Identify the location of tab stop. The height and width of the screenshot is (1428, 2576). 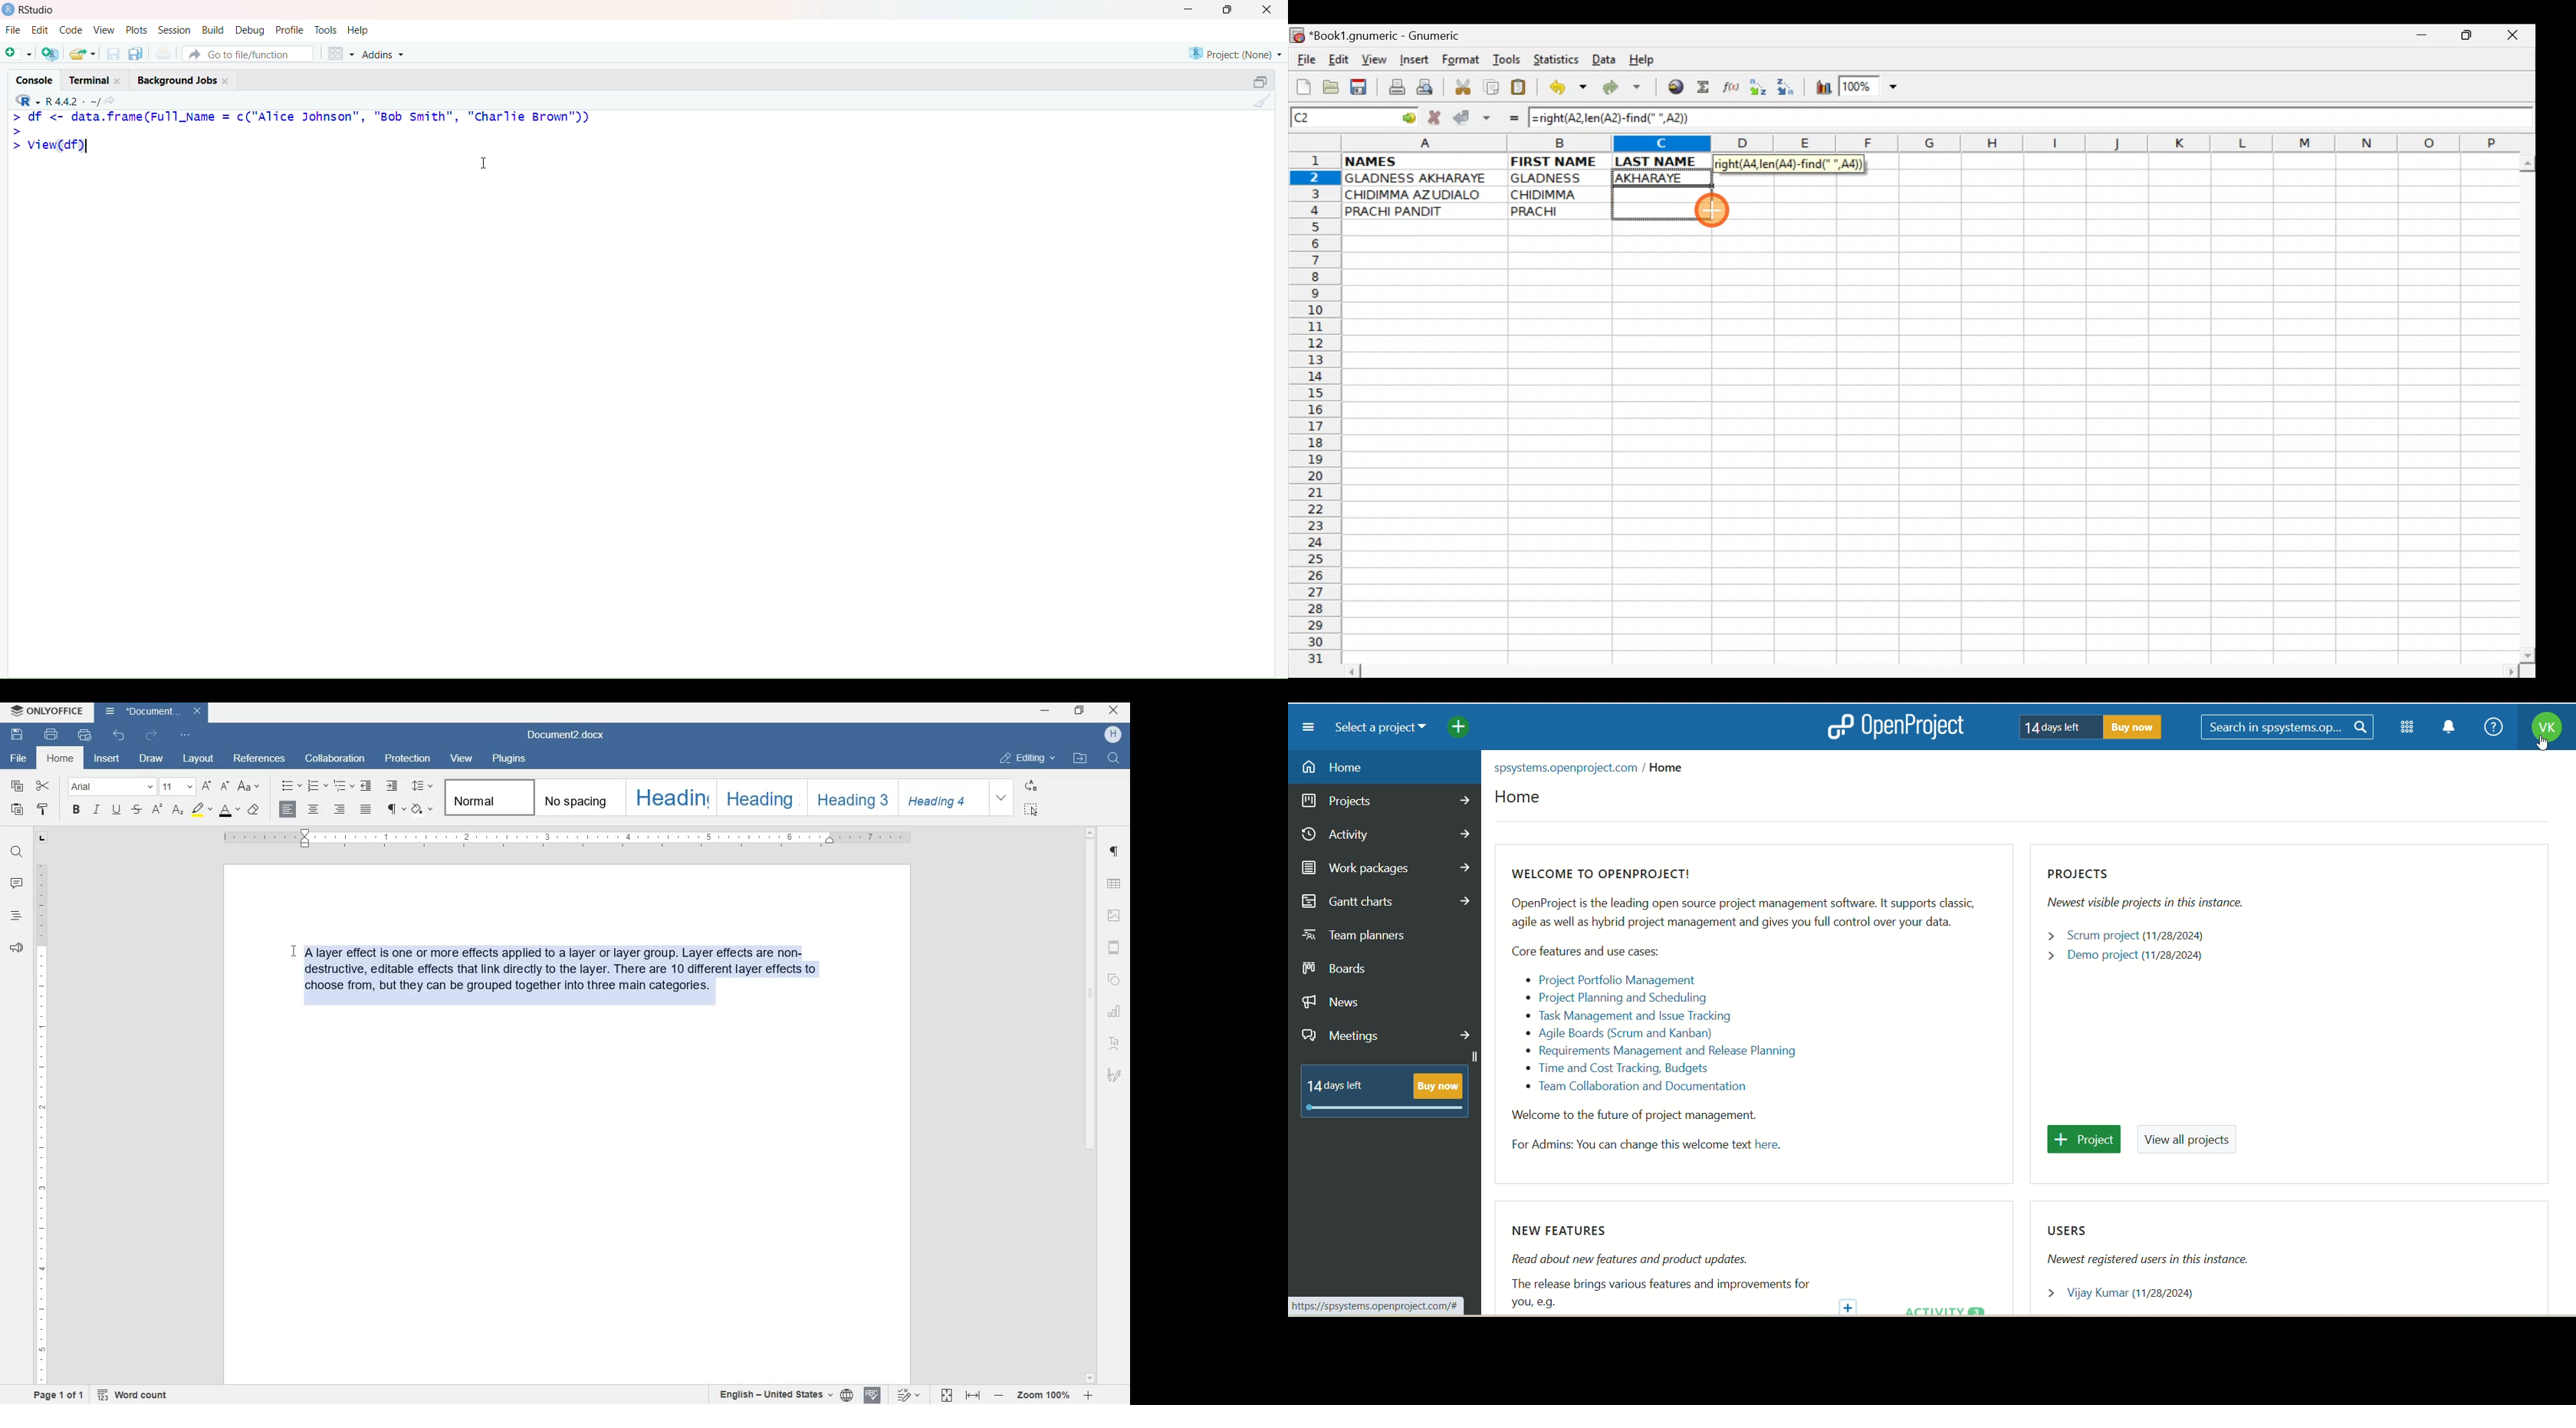
(41, 840).